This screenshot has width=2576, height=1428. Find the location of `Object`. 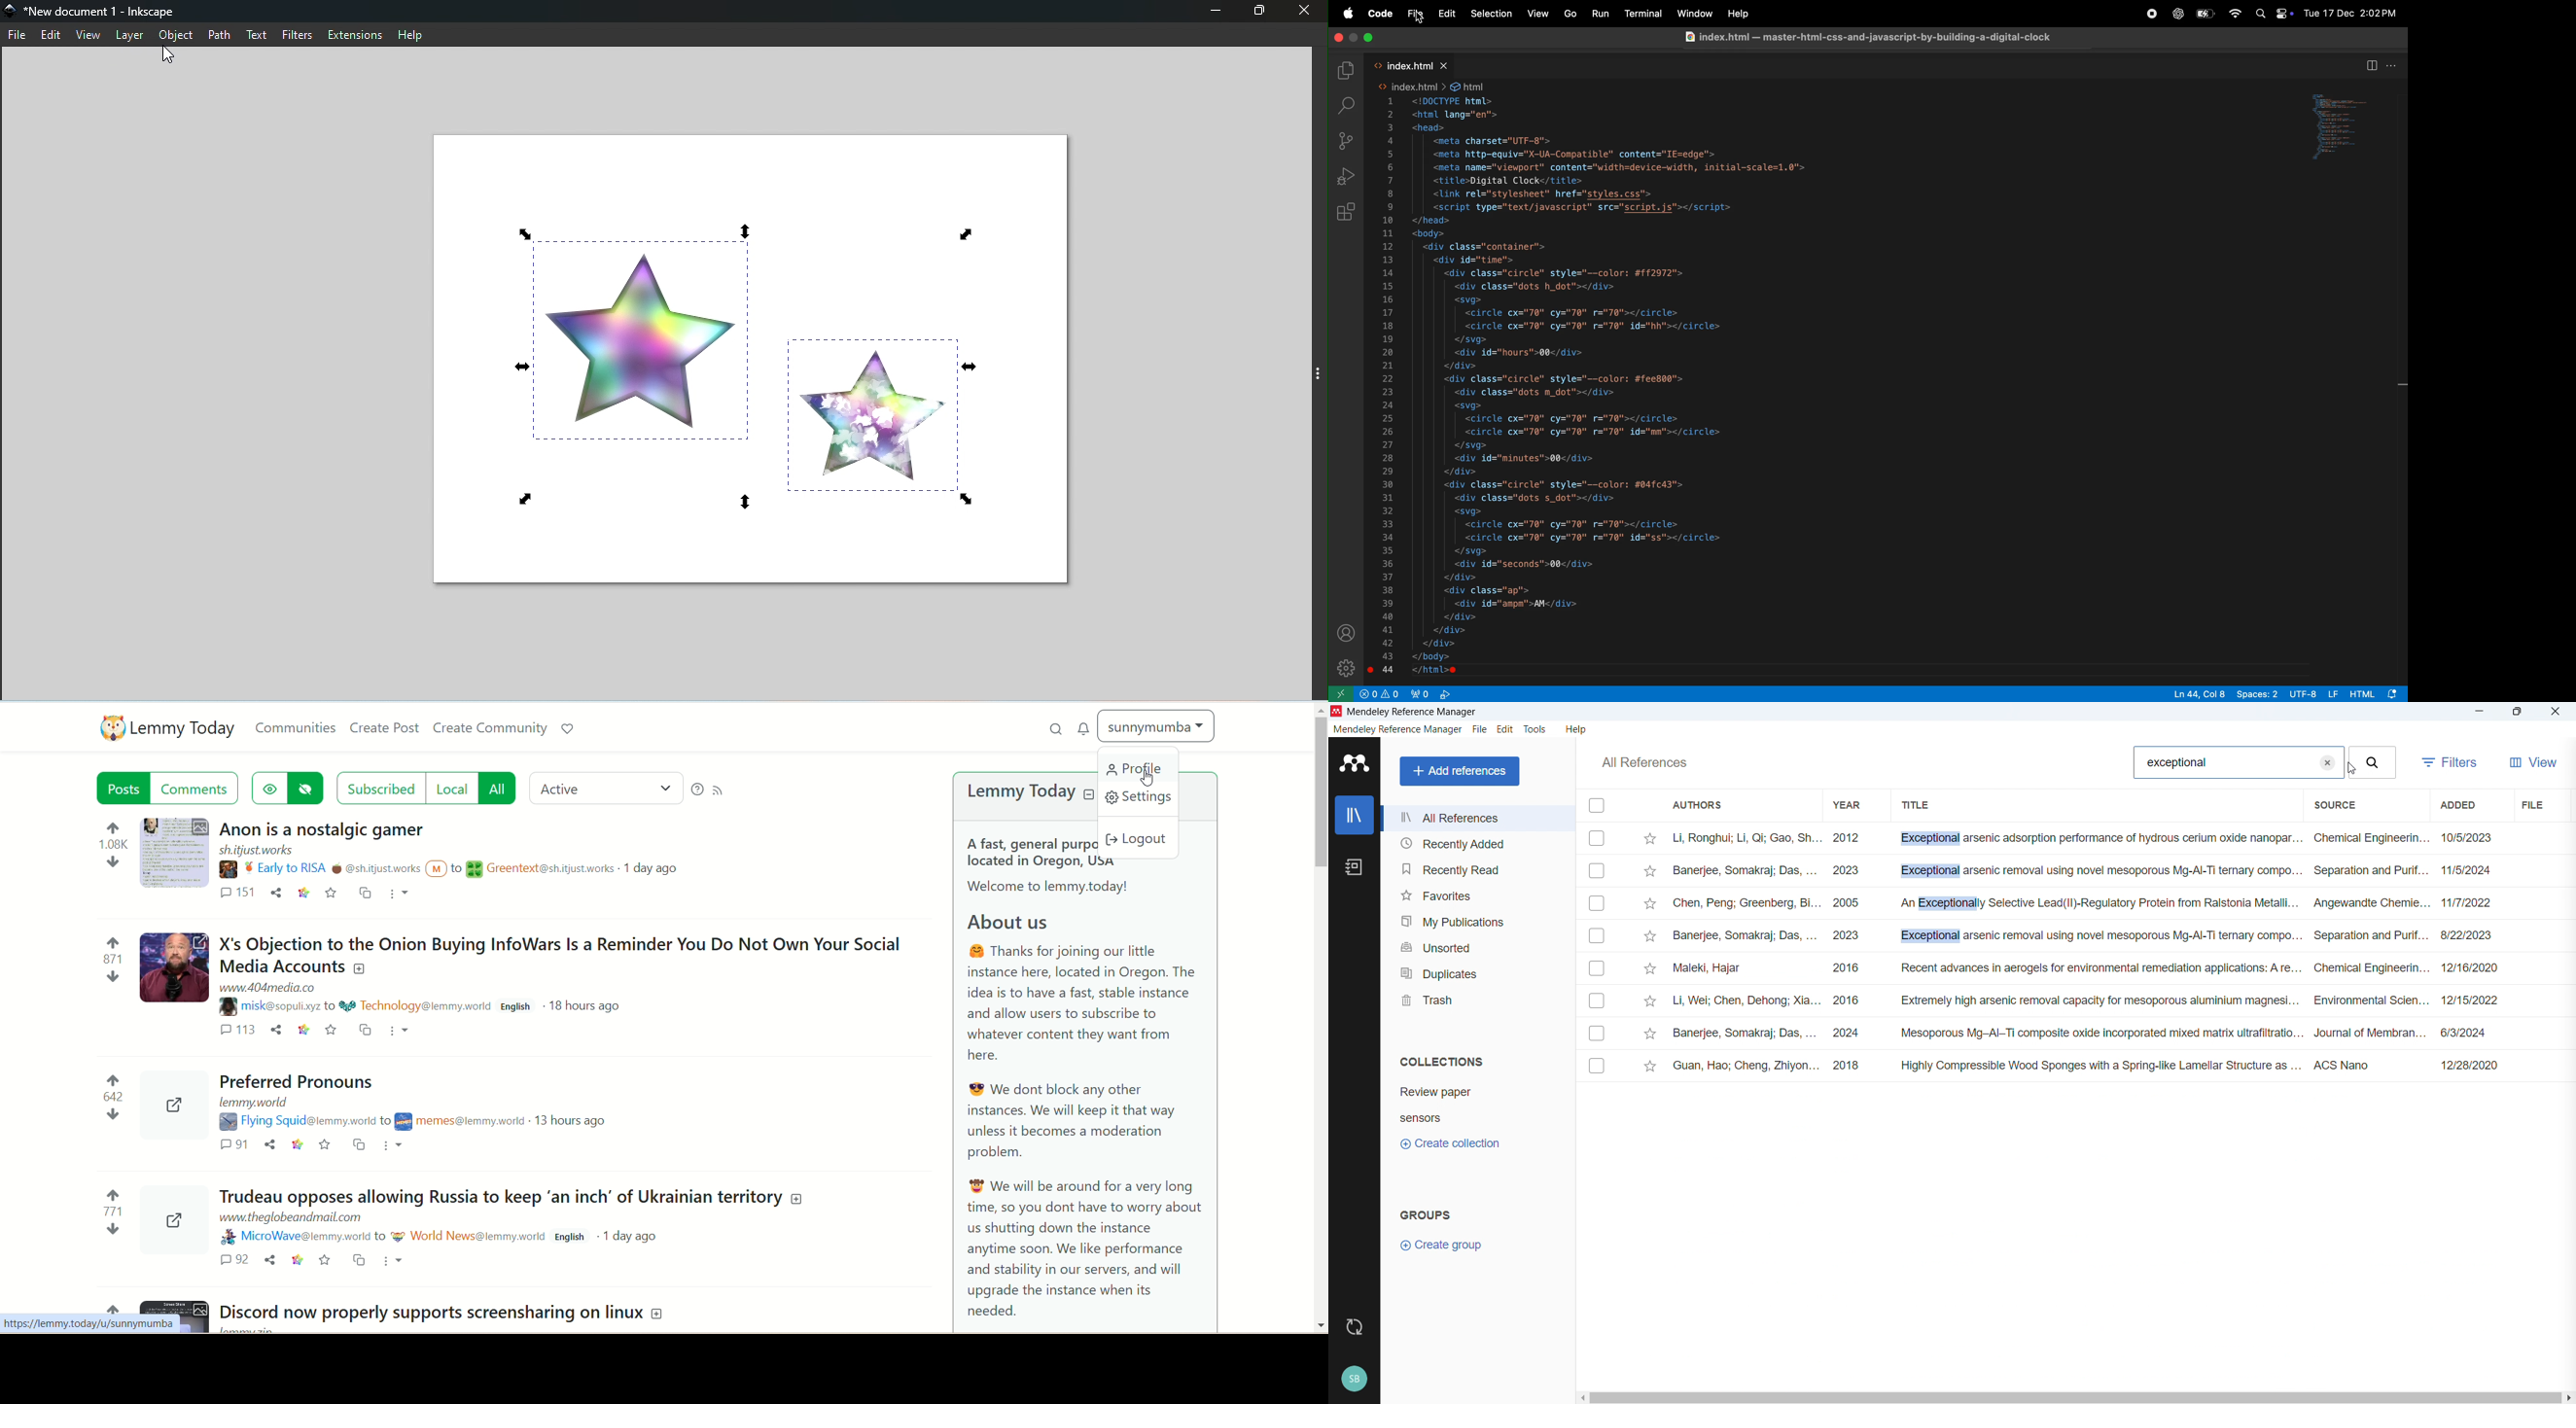

Object is located at coordinates (180, 34).